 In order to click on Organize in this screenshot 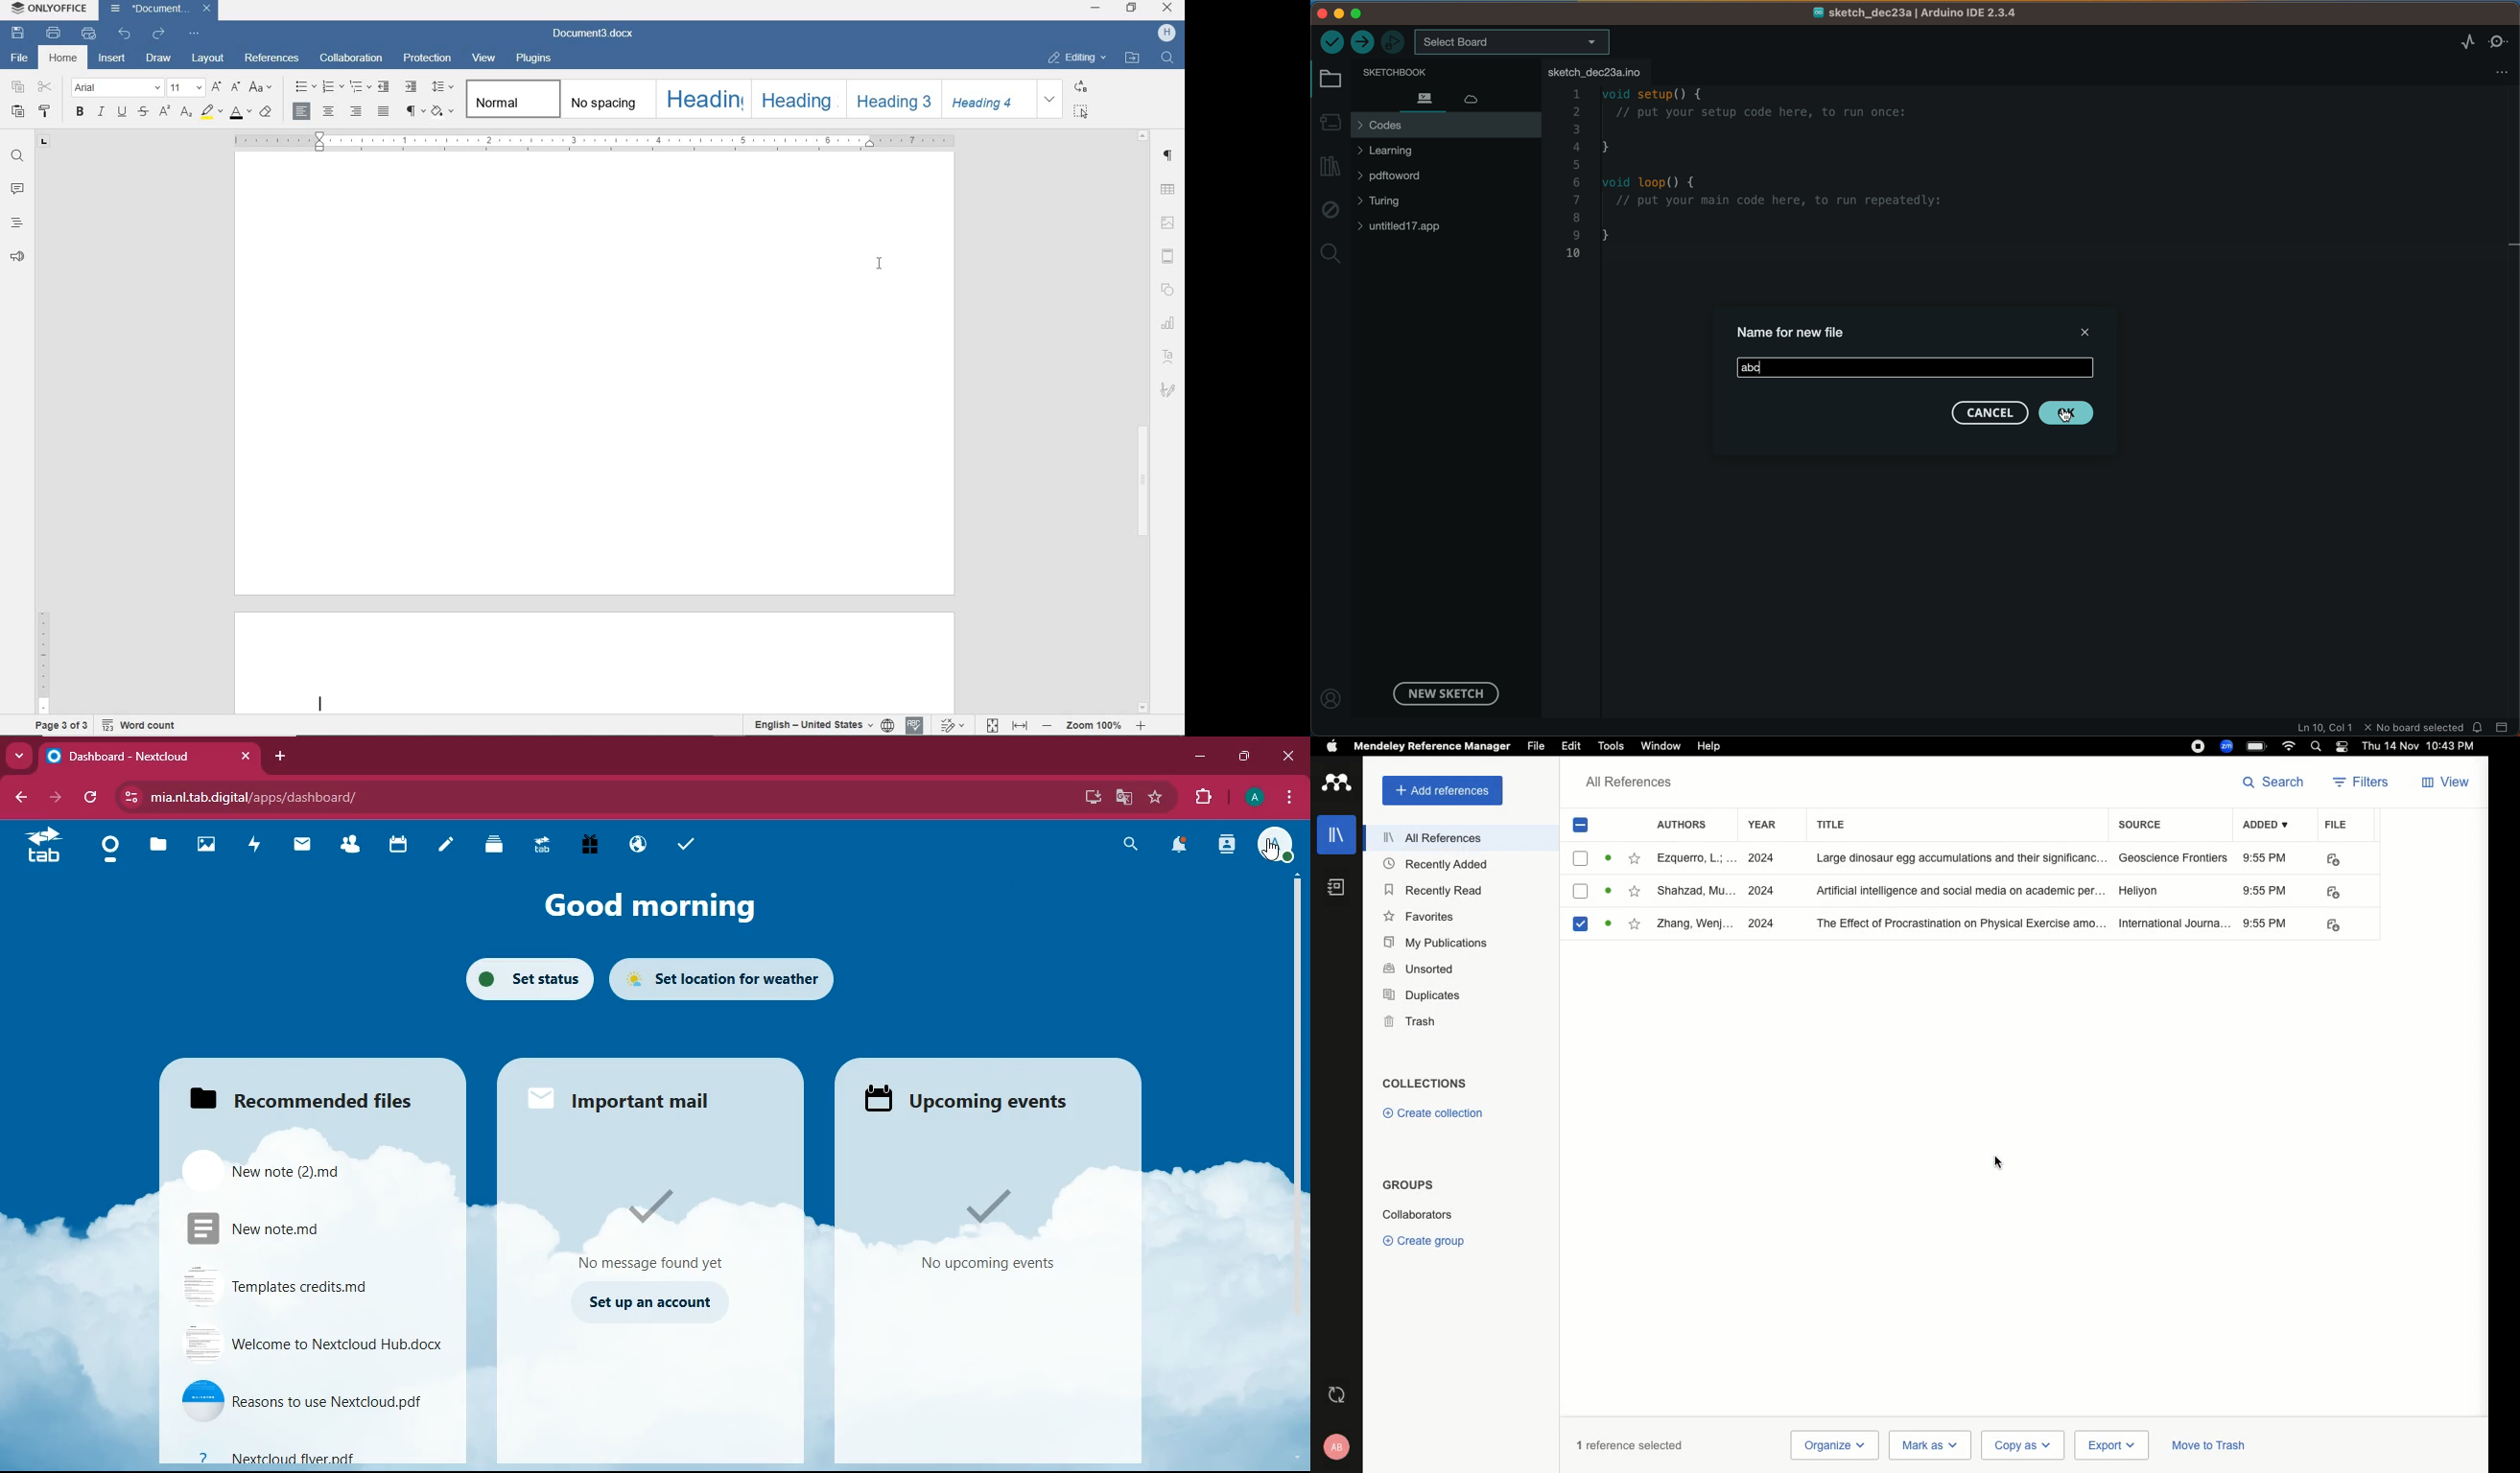, I will do `click(1833, 1445)`.